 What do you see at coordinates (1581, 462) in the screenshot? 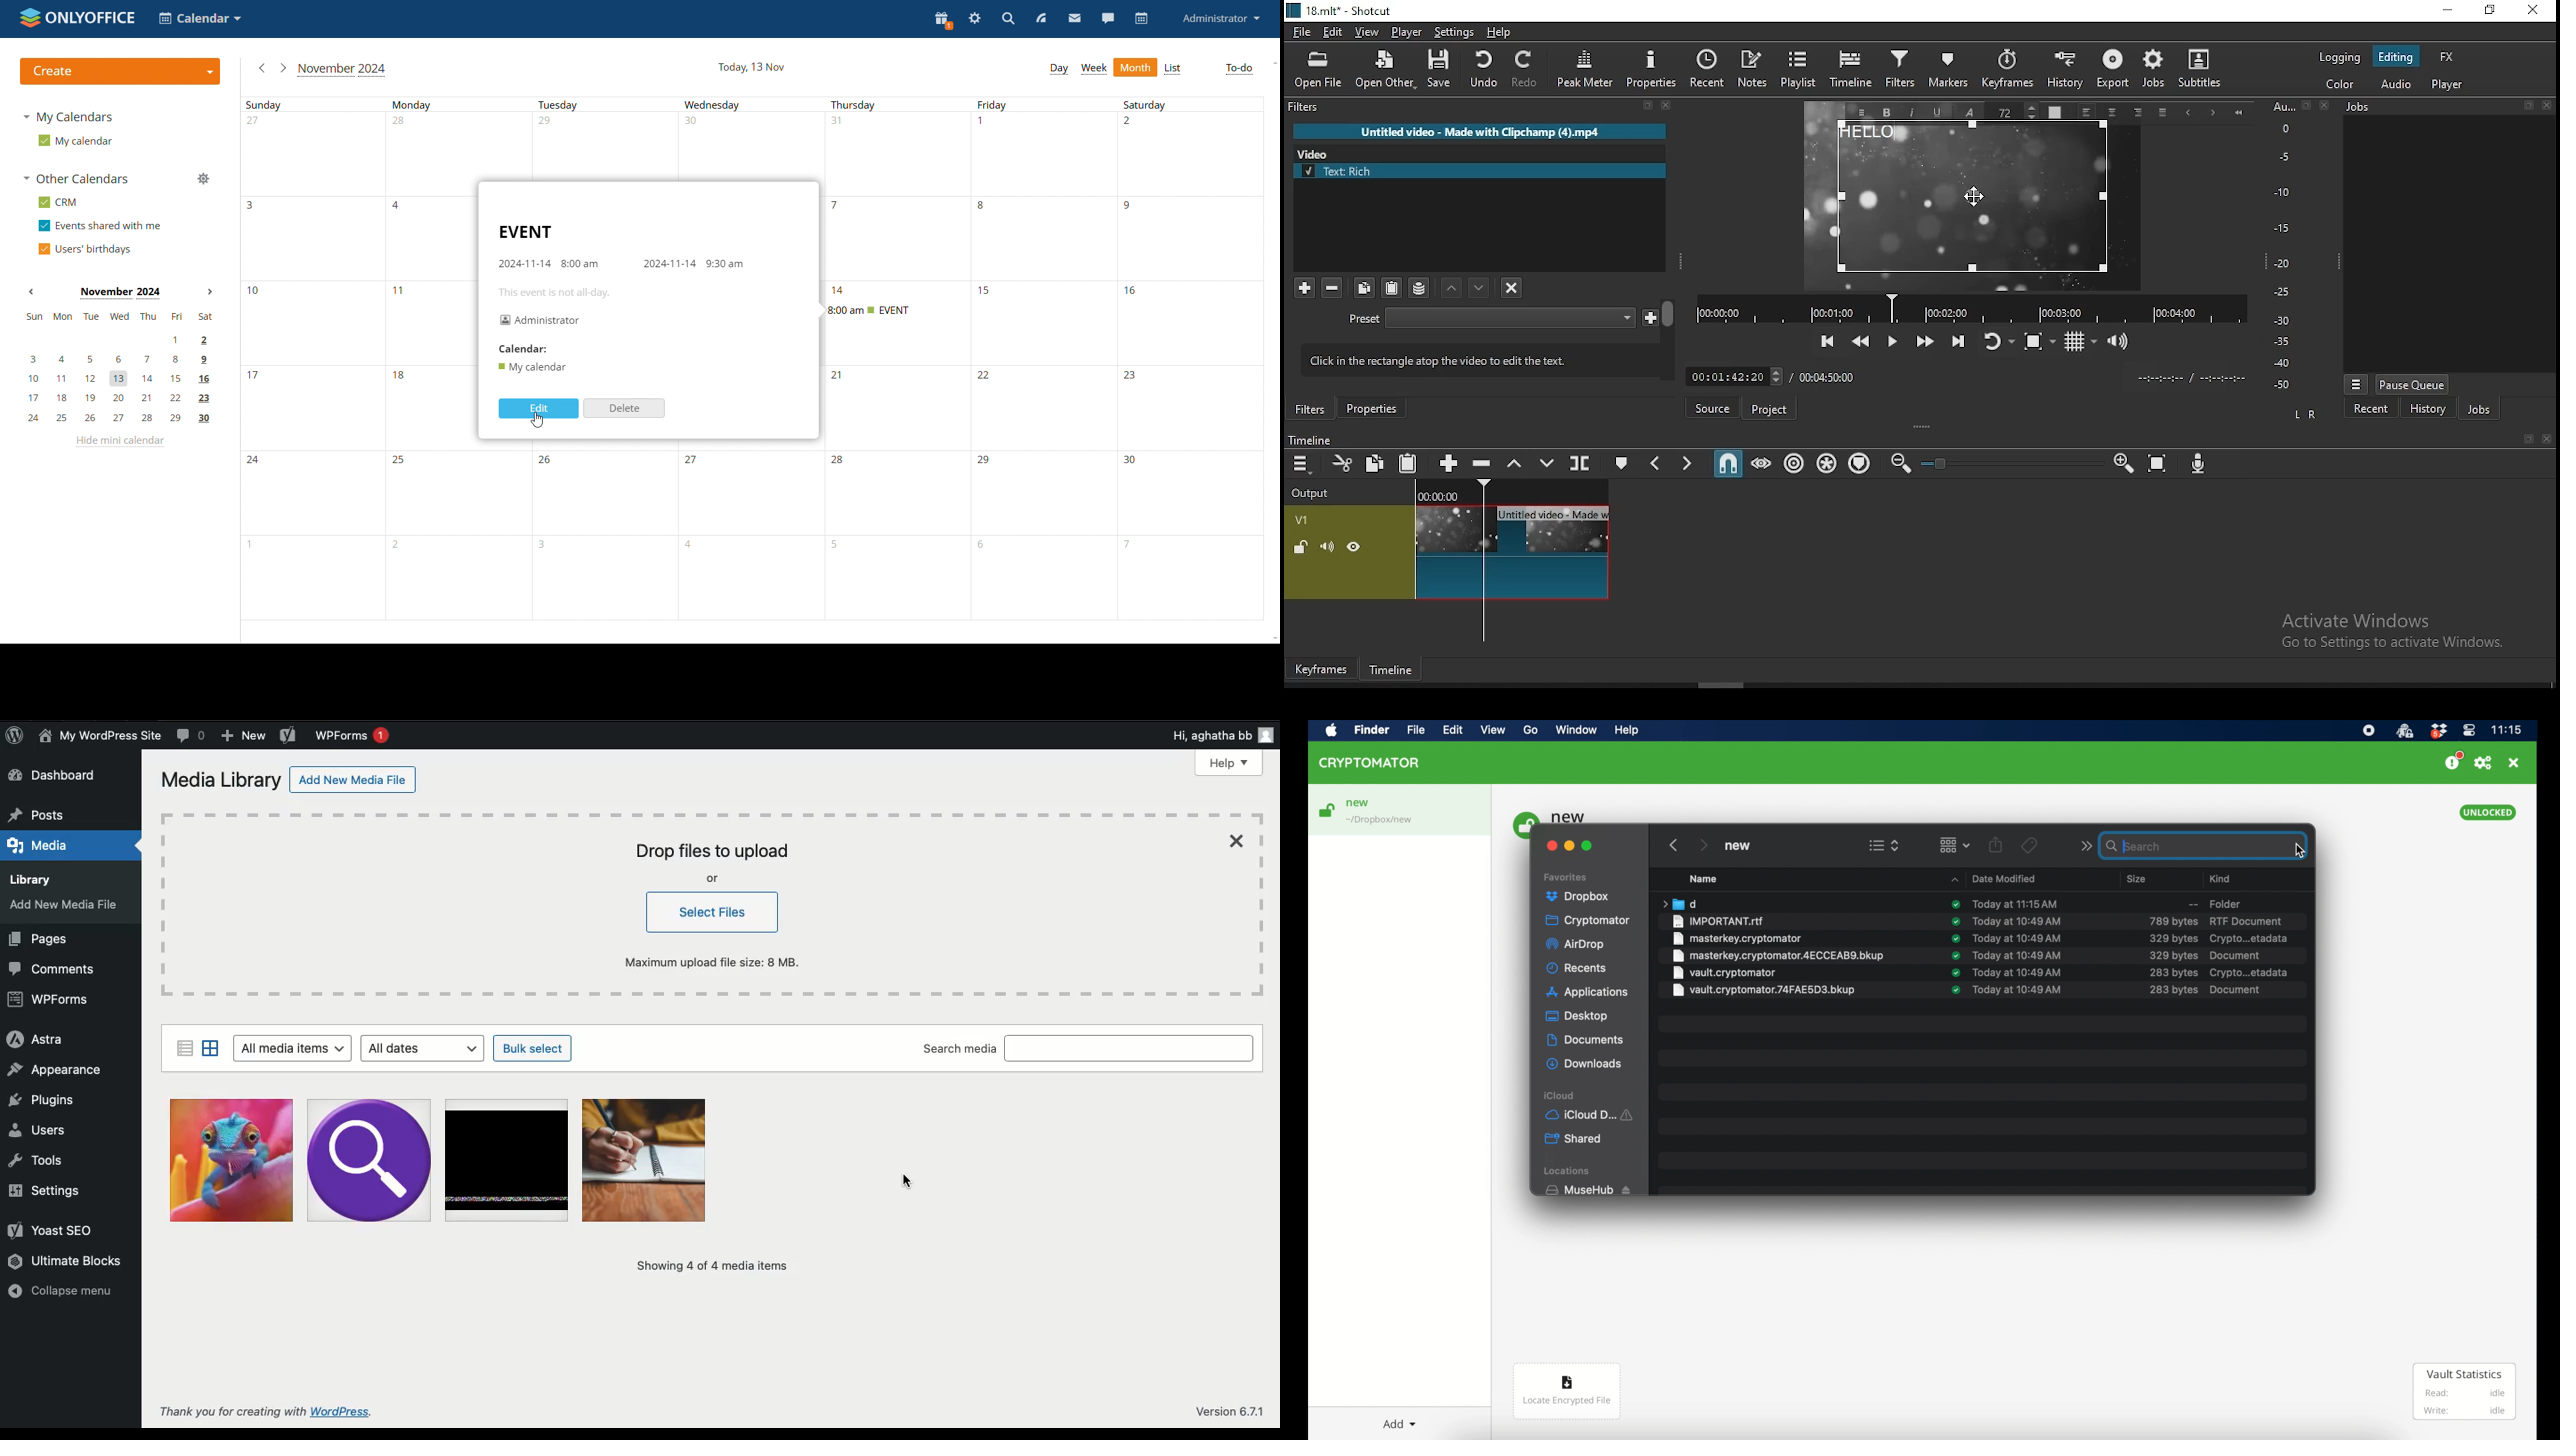
I see `split at playhead` at bounding box center [1581, 462].